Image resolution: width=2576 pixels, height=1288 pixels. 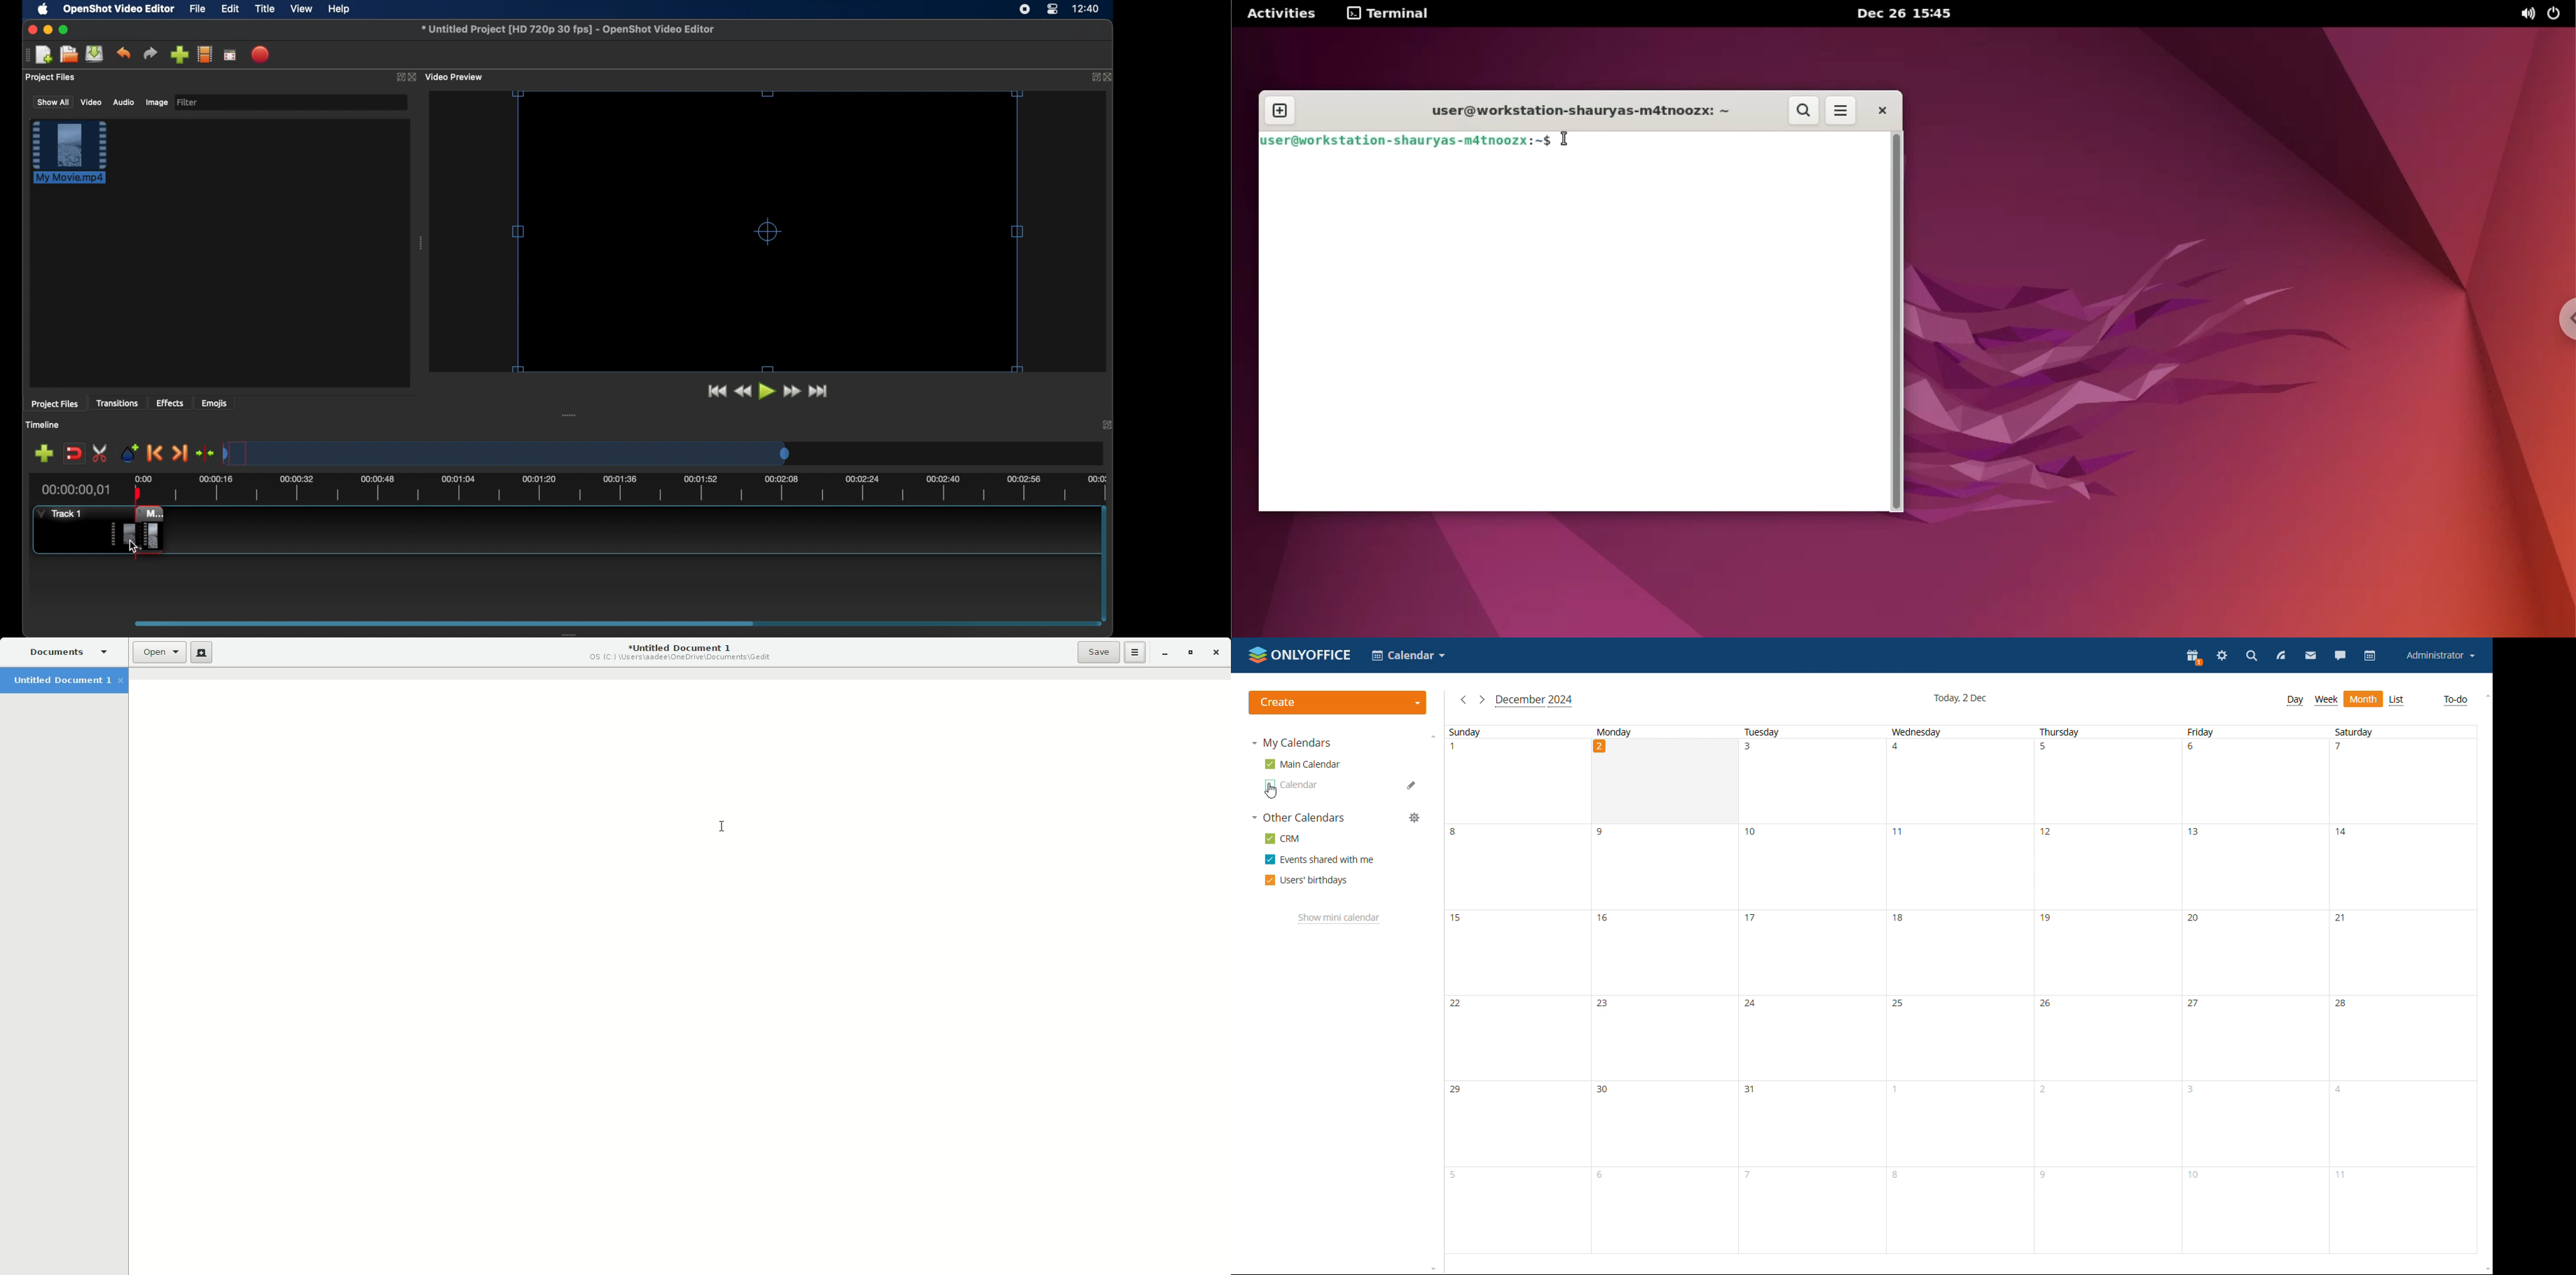 I want to click on file name, so click(x=568, y=29).